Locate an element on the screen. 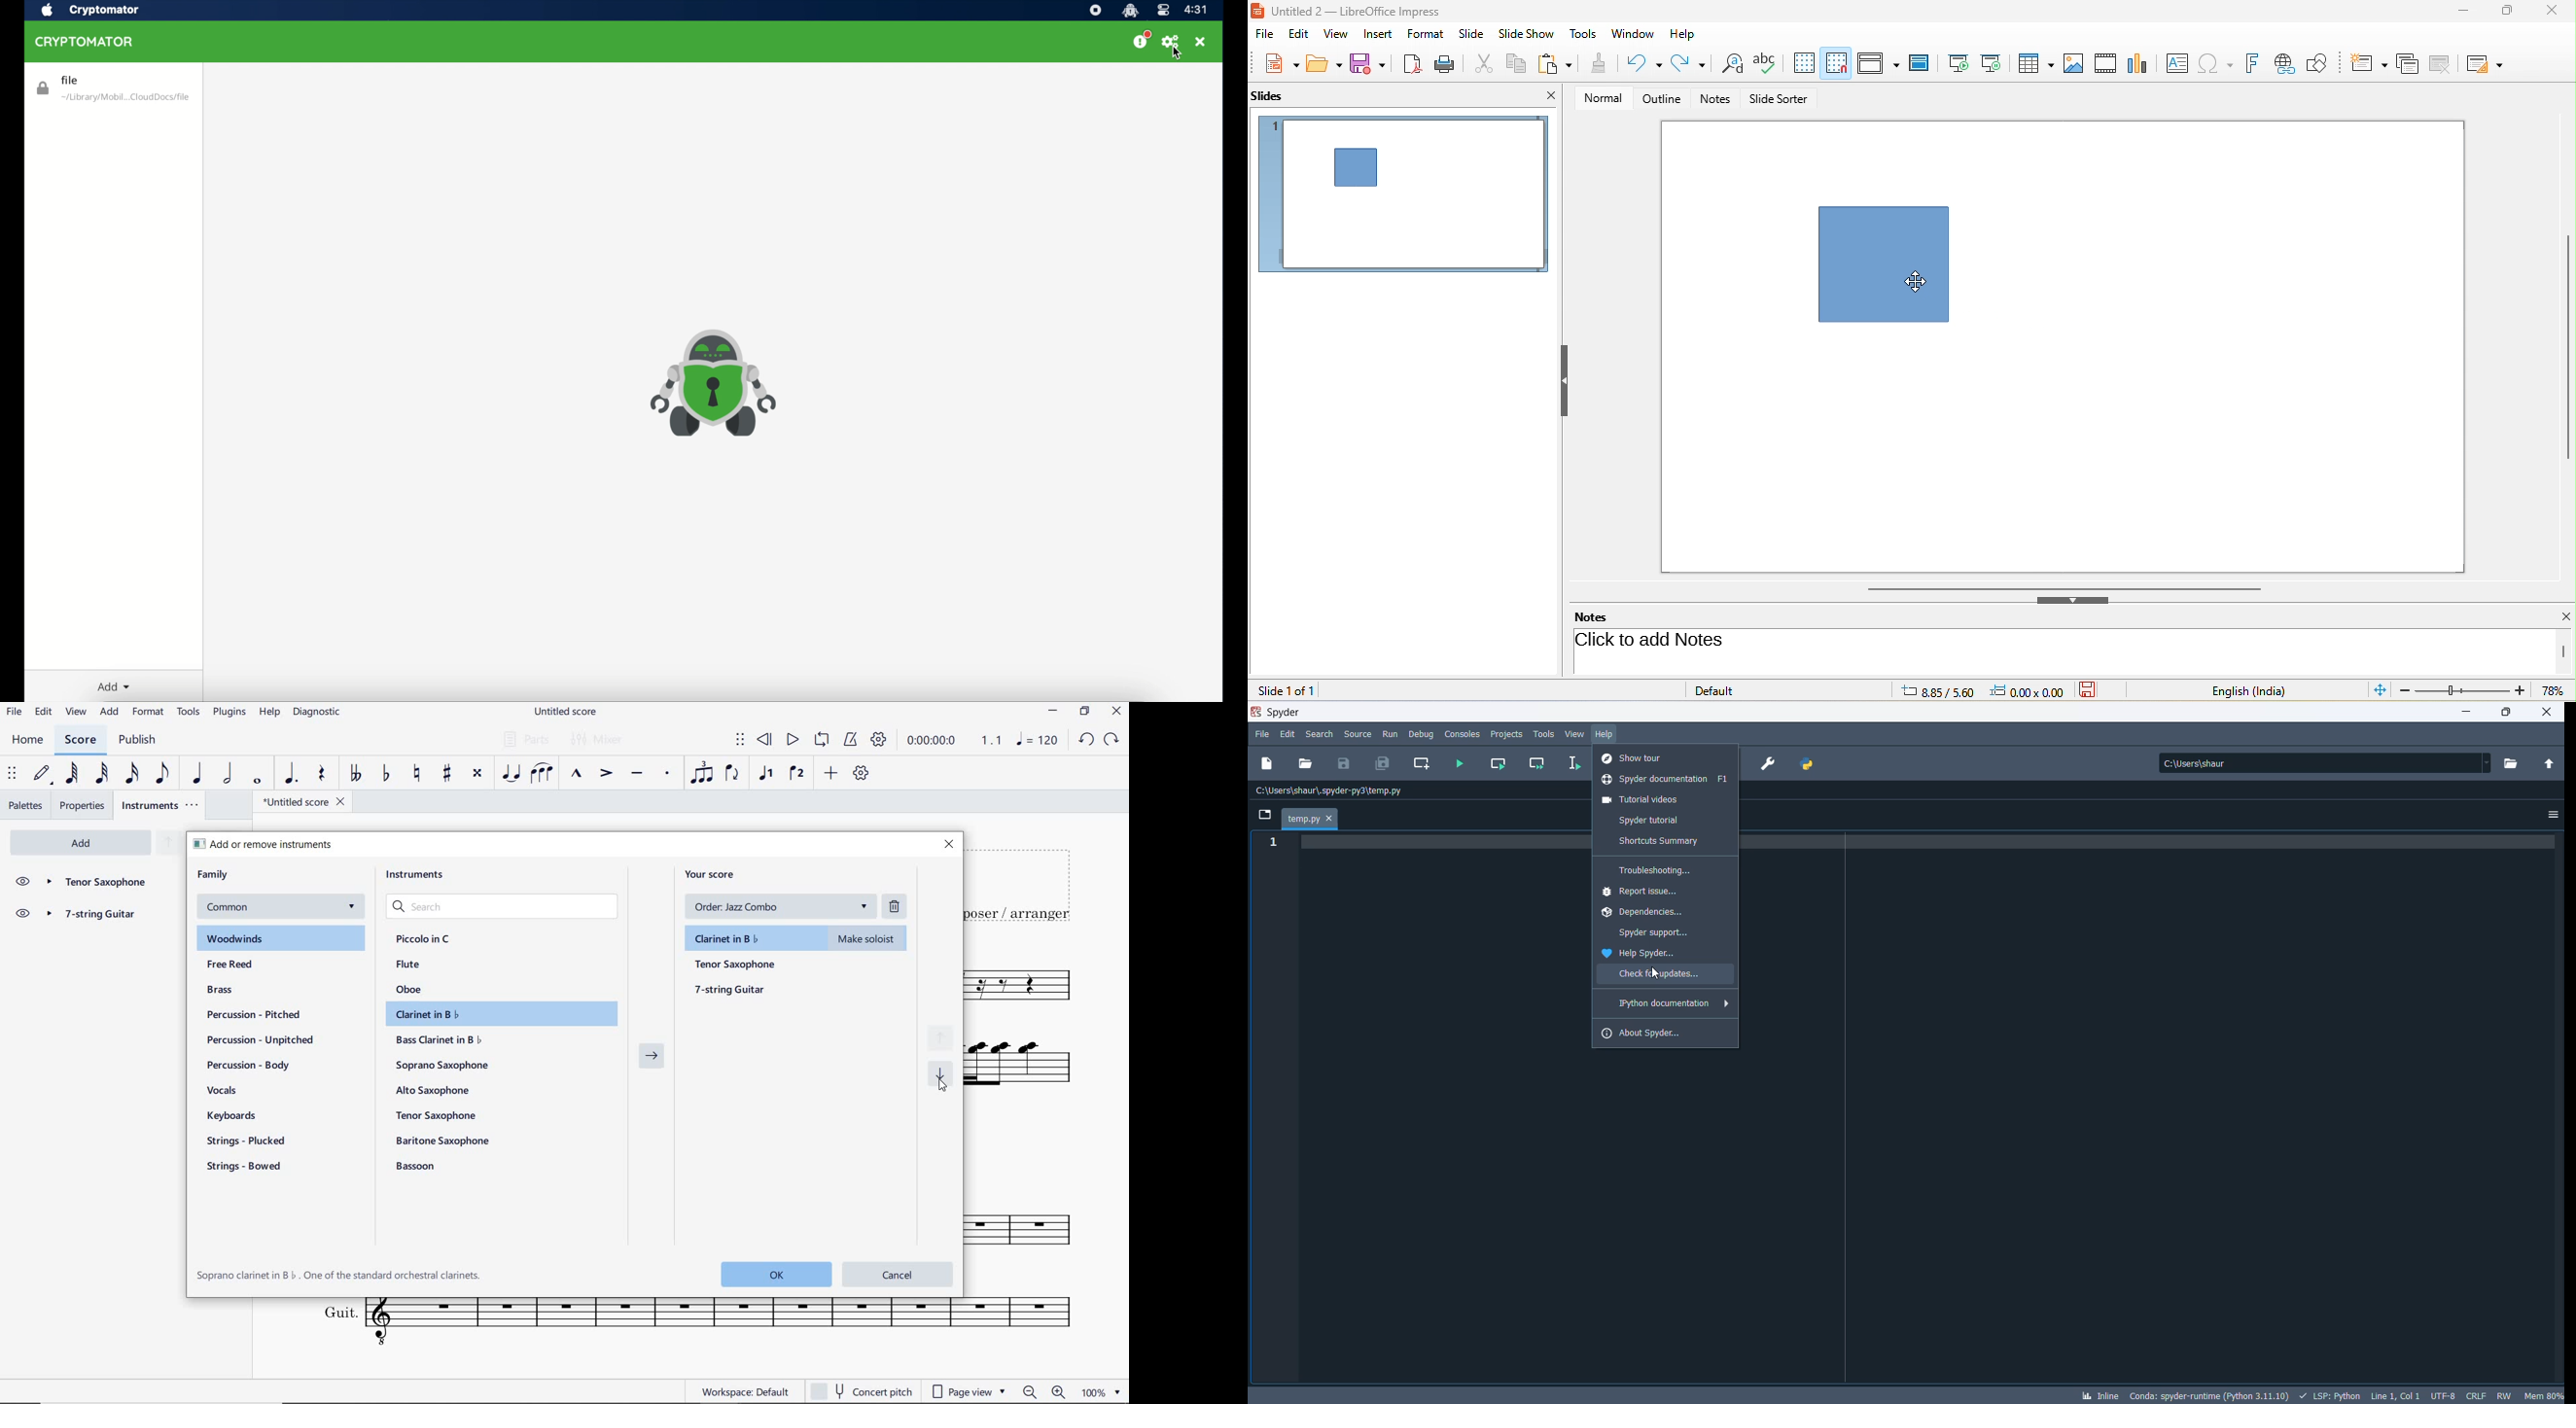 The width and height of the screenshot is (2576, 1428). tutorial videos is located at coordinates (1665, 800).